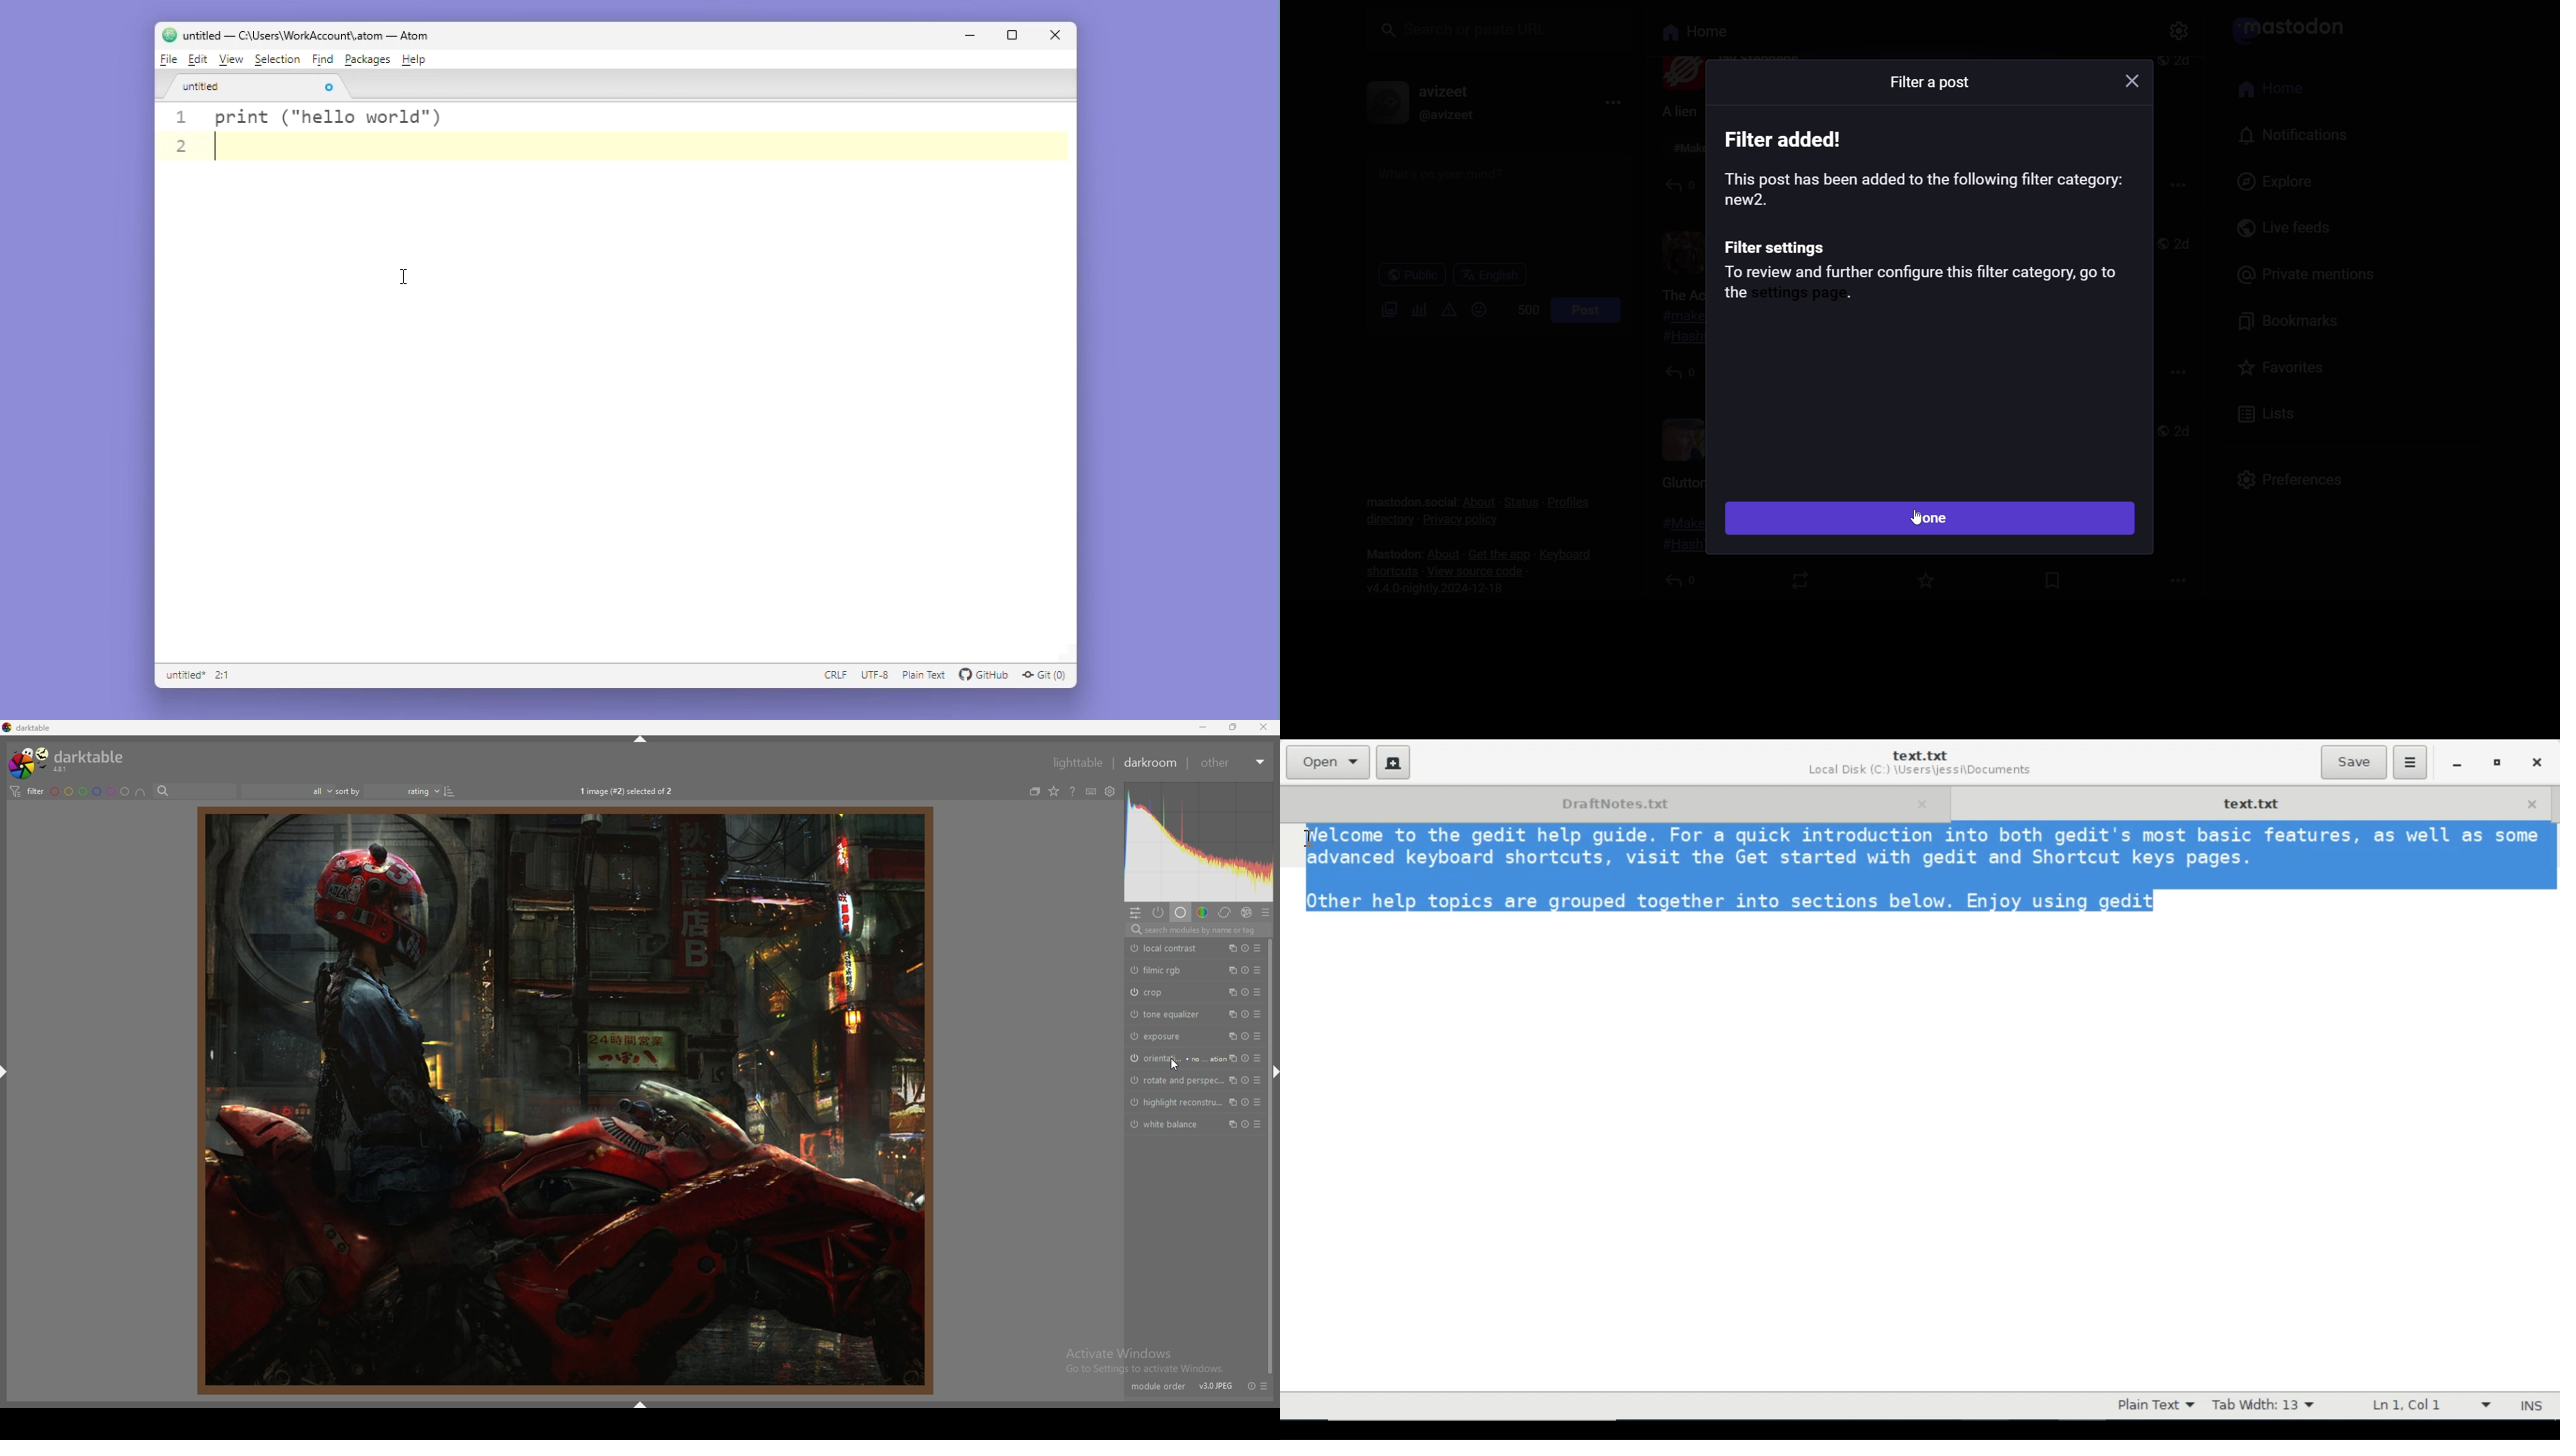 Image resolution: width=2576 pixels, height=1456 pixels. I want to click on multiple instances action, so click(1232, 1123).